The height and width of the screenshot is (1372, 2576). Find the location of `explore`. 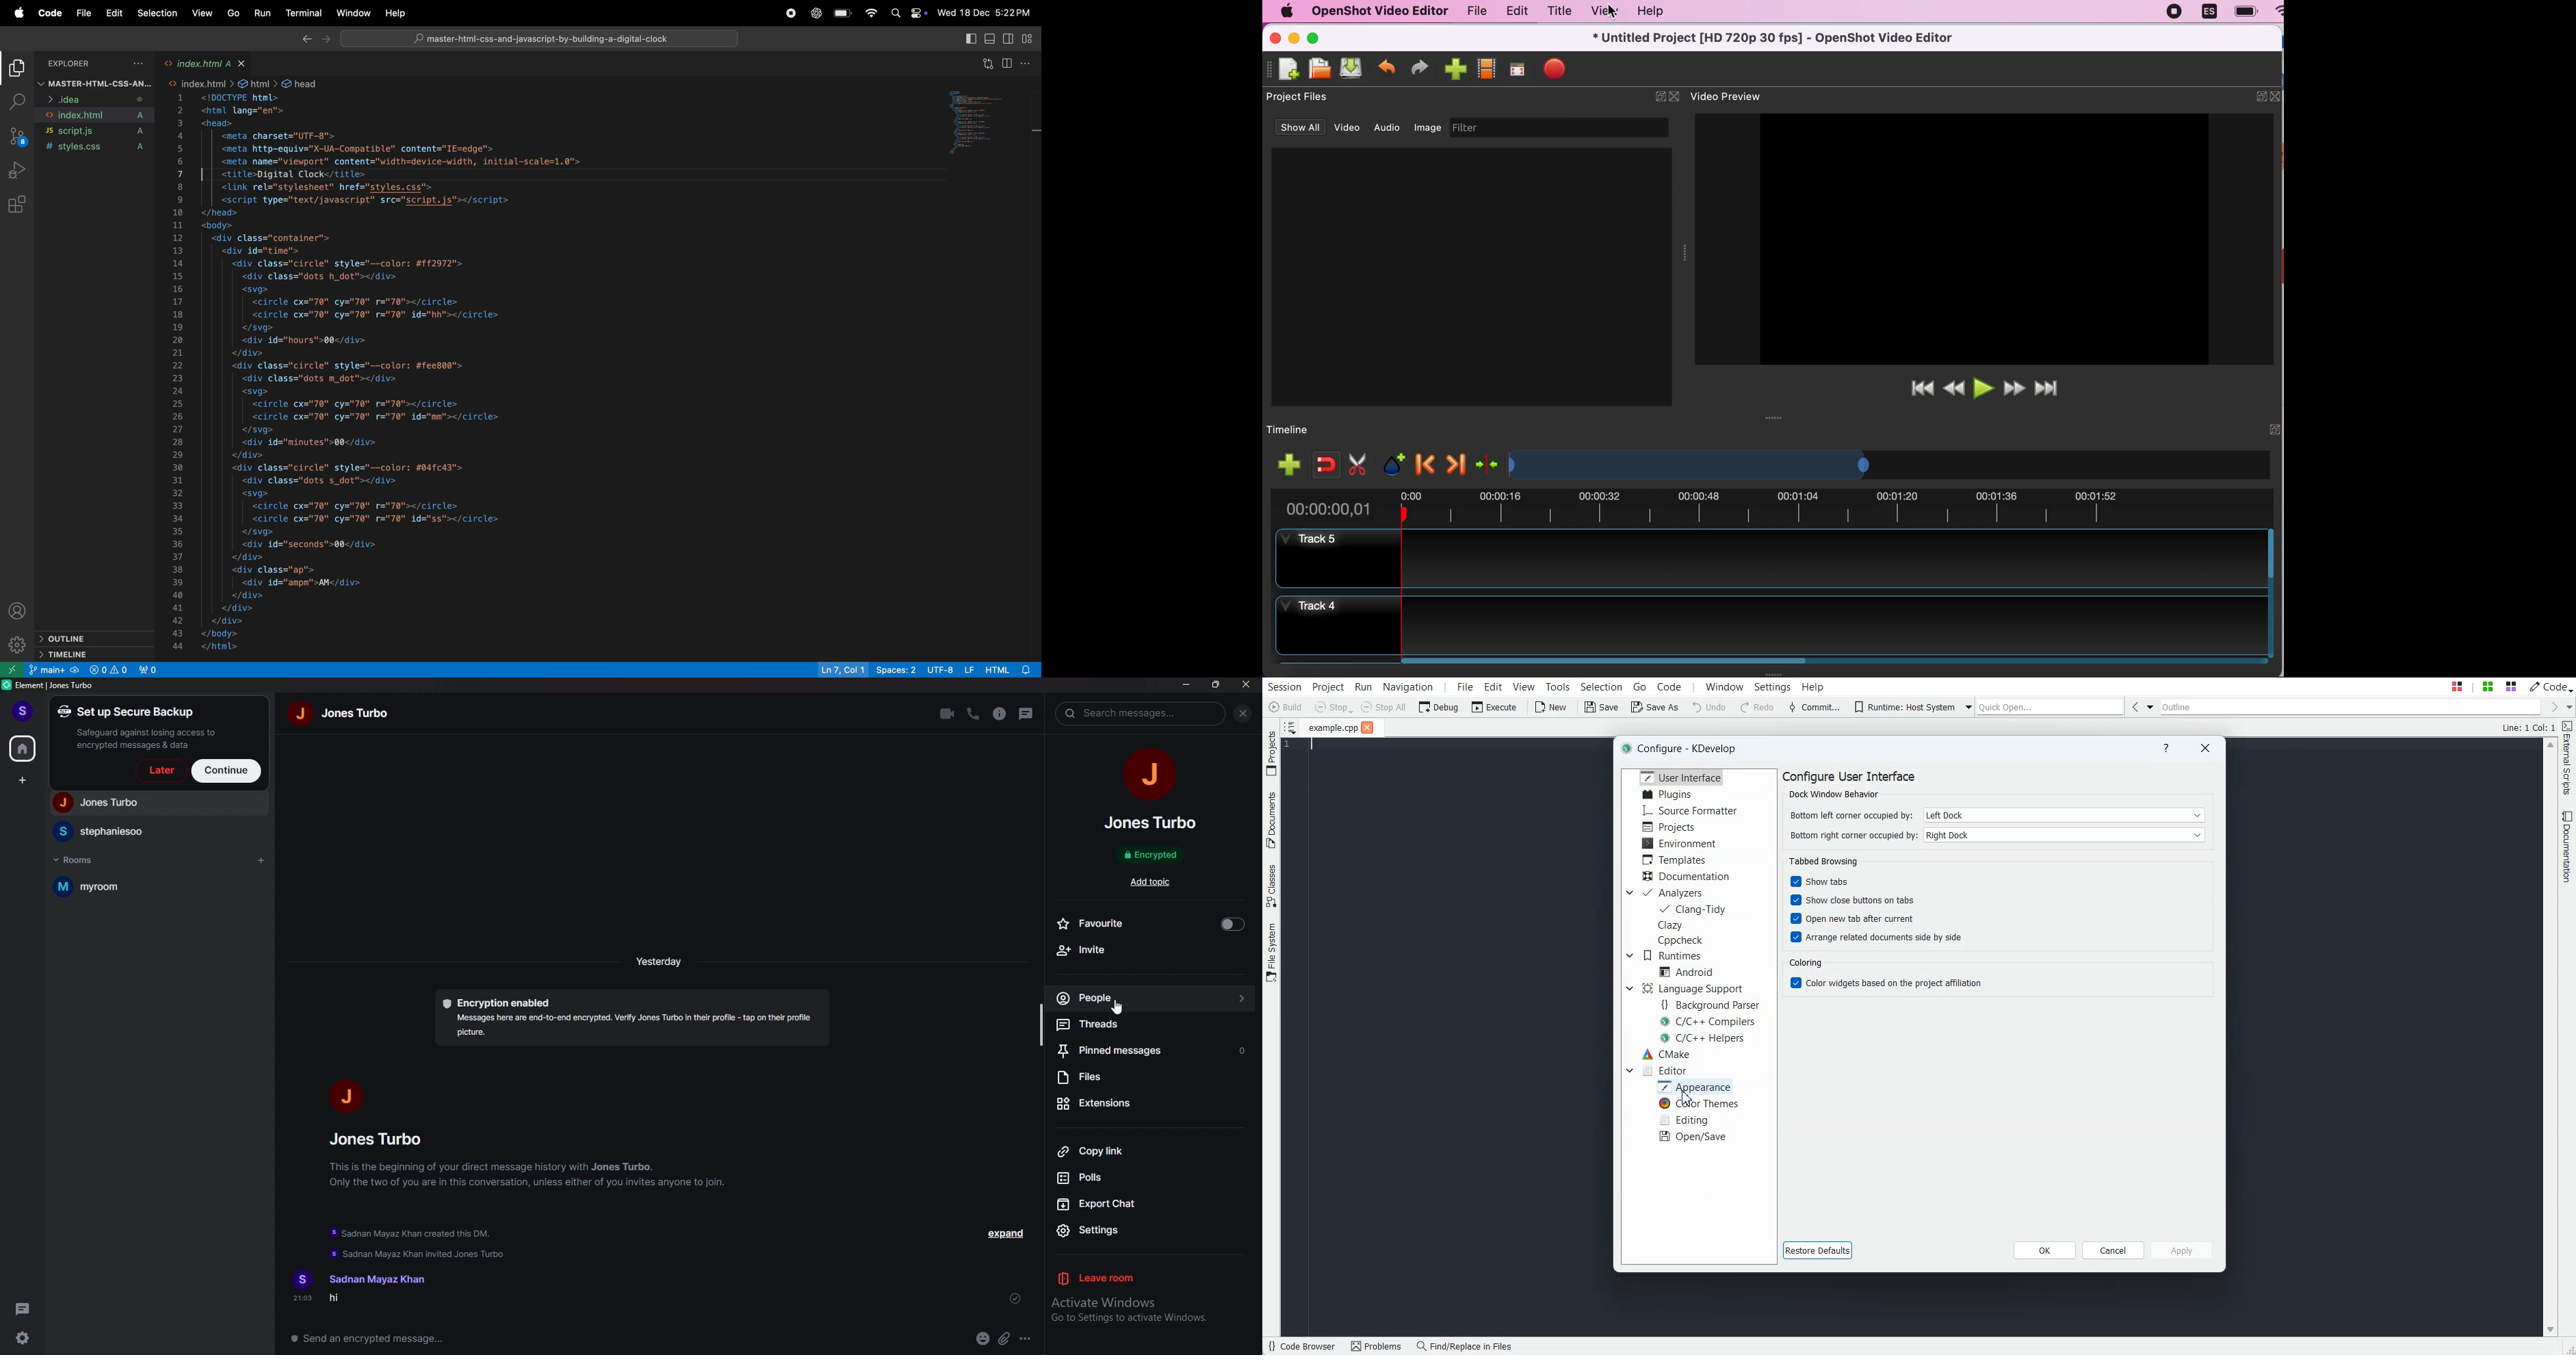

explore is located at coordinates (18, 71).